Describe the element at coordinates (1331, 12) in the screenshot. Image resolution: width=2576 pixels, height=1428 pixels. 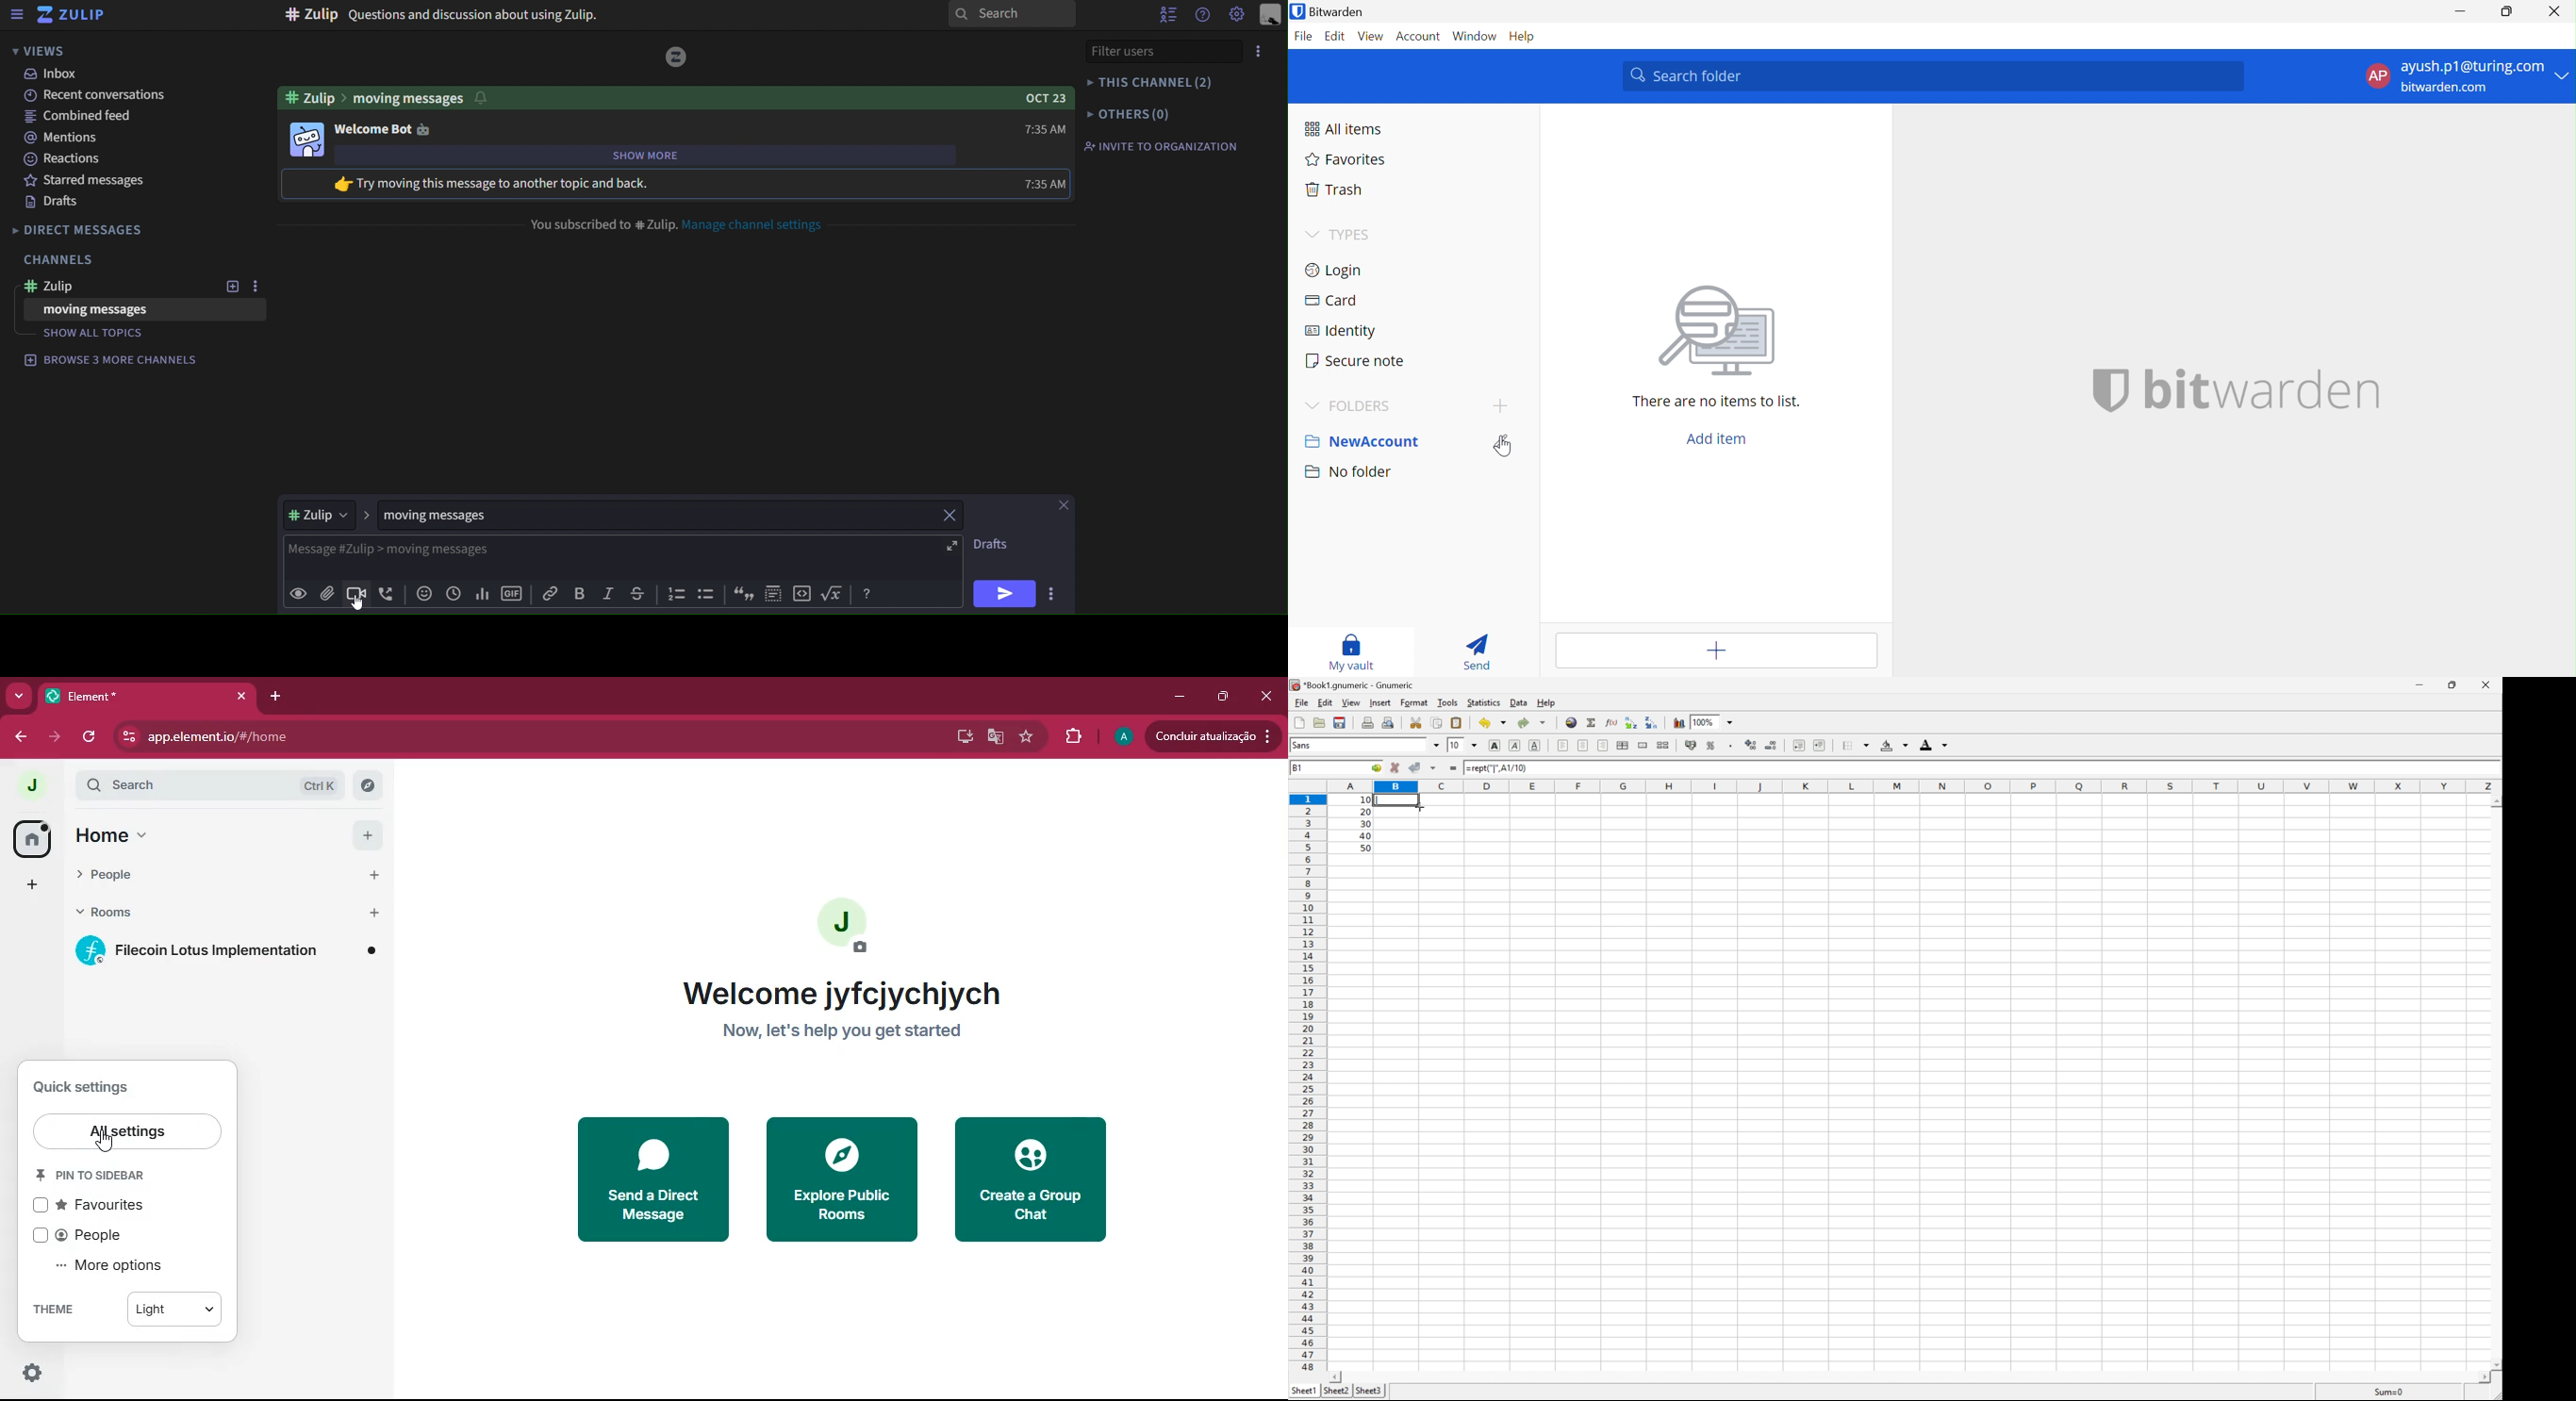
I see `Bitwarden` at that location.